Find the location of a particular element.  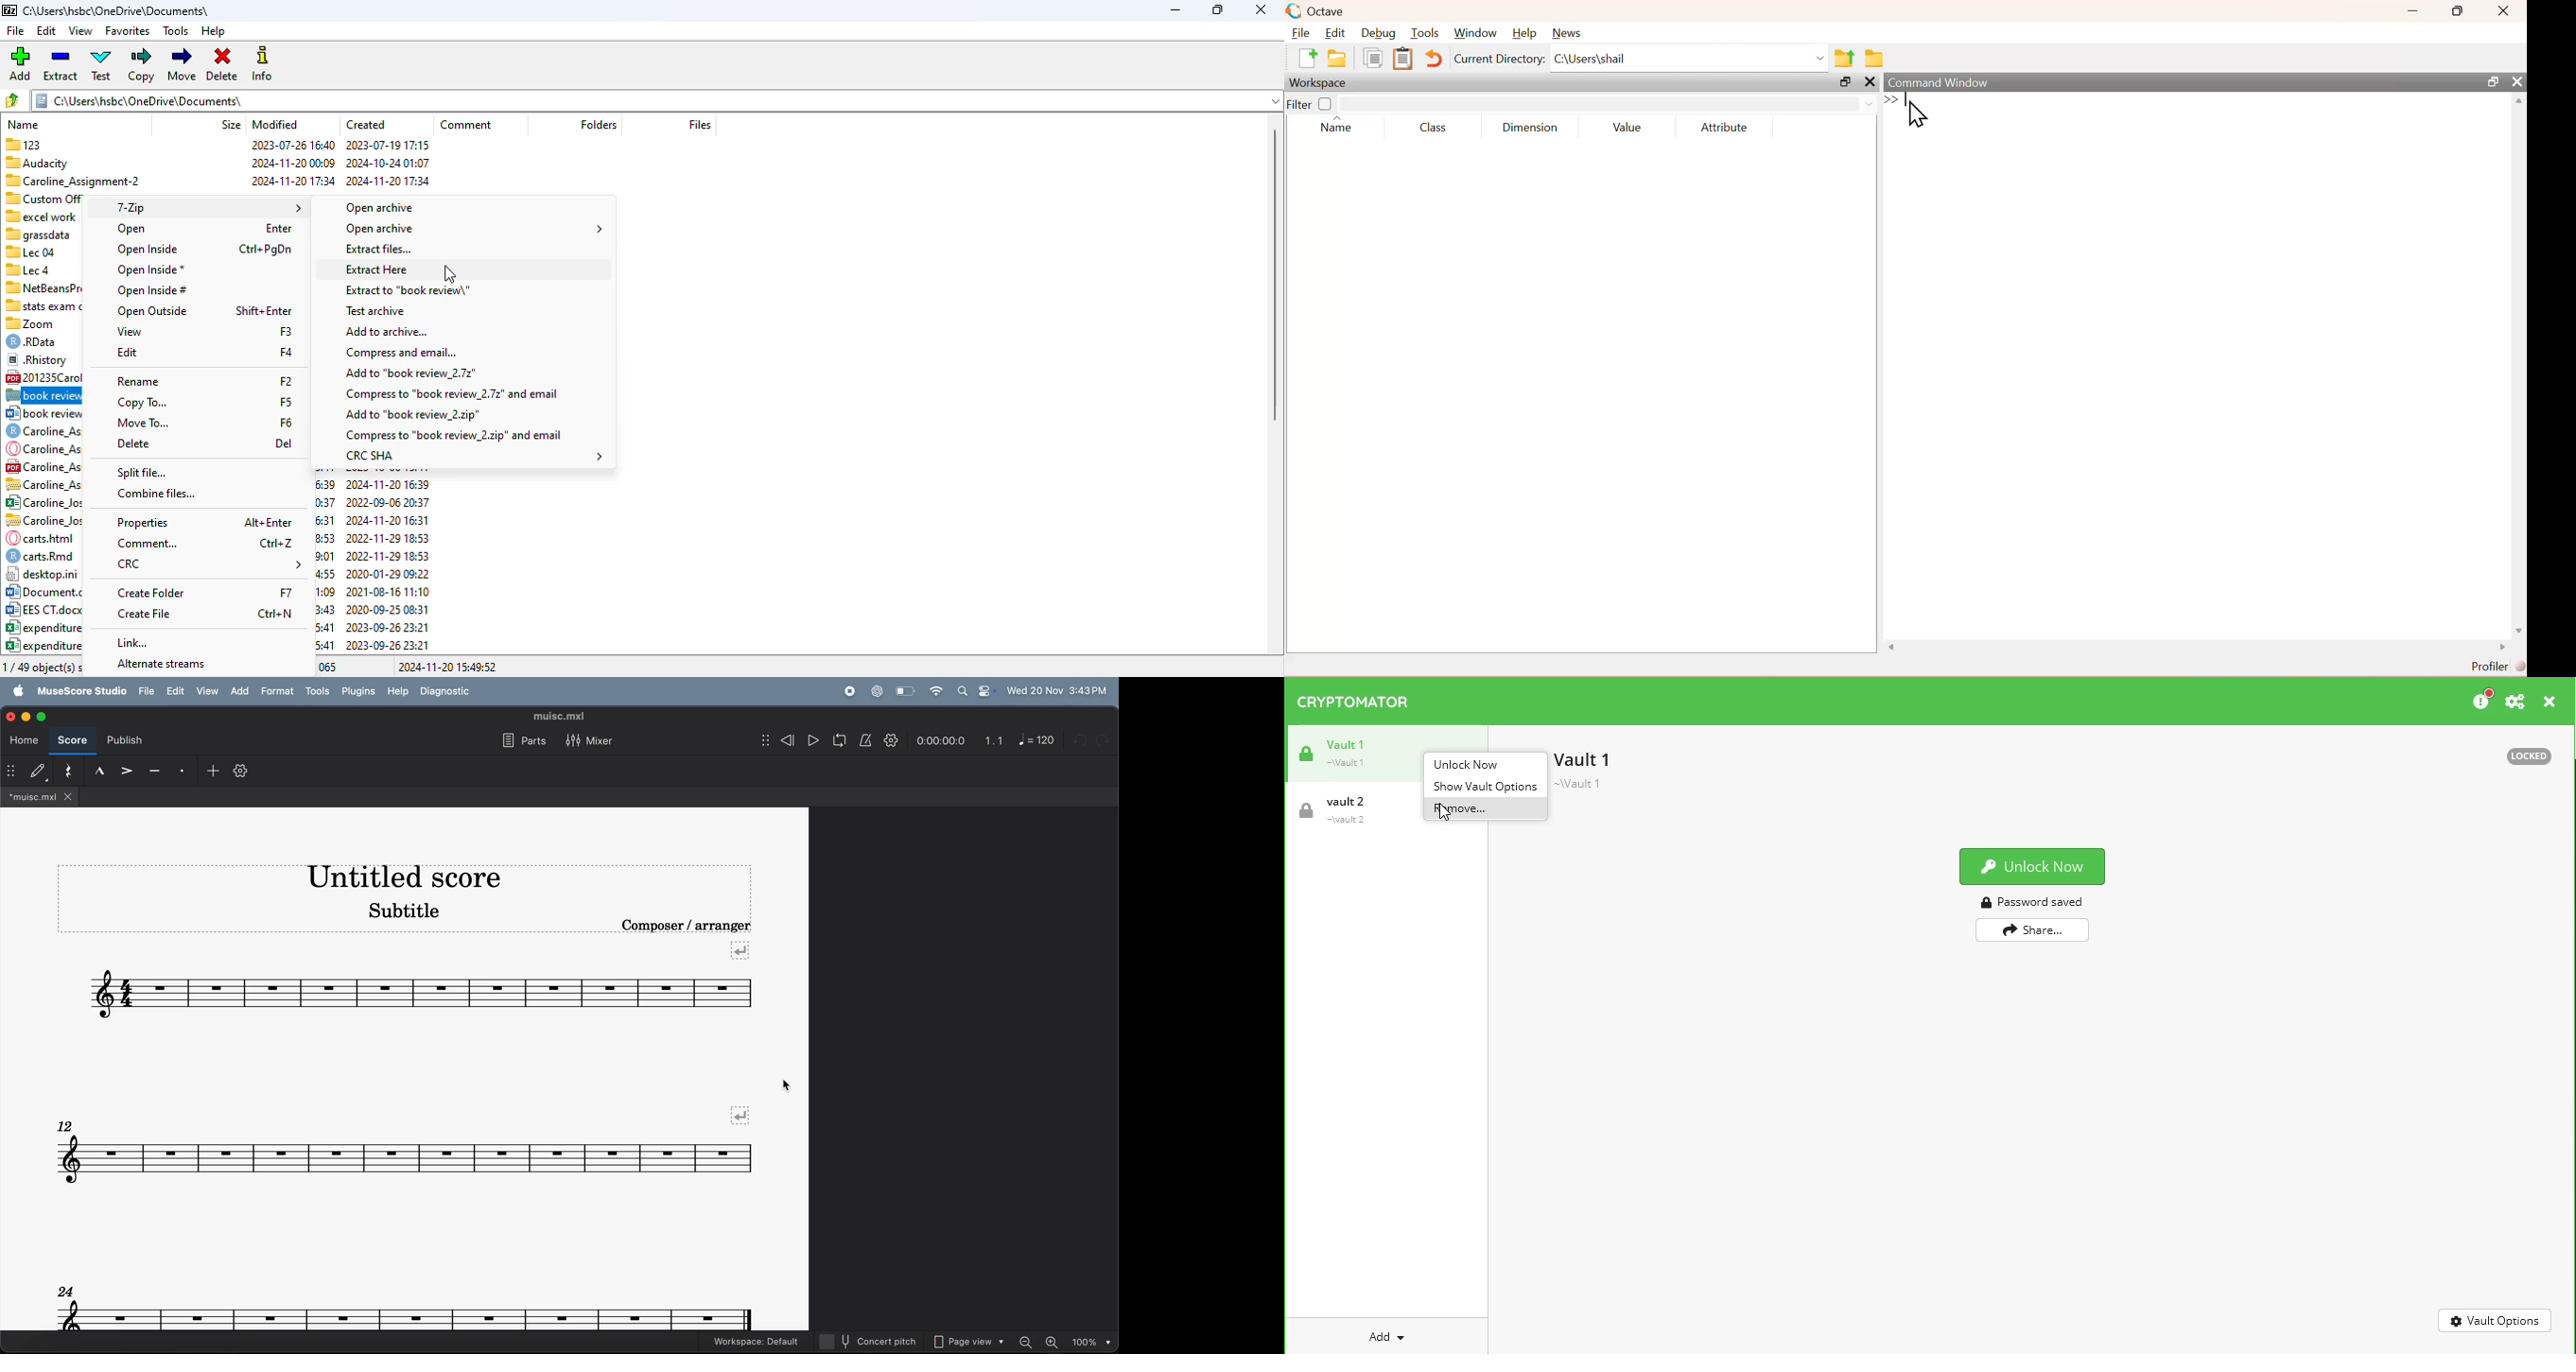

File is located at coordinates (1302, 32).